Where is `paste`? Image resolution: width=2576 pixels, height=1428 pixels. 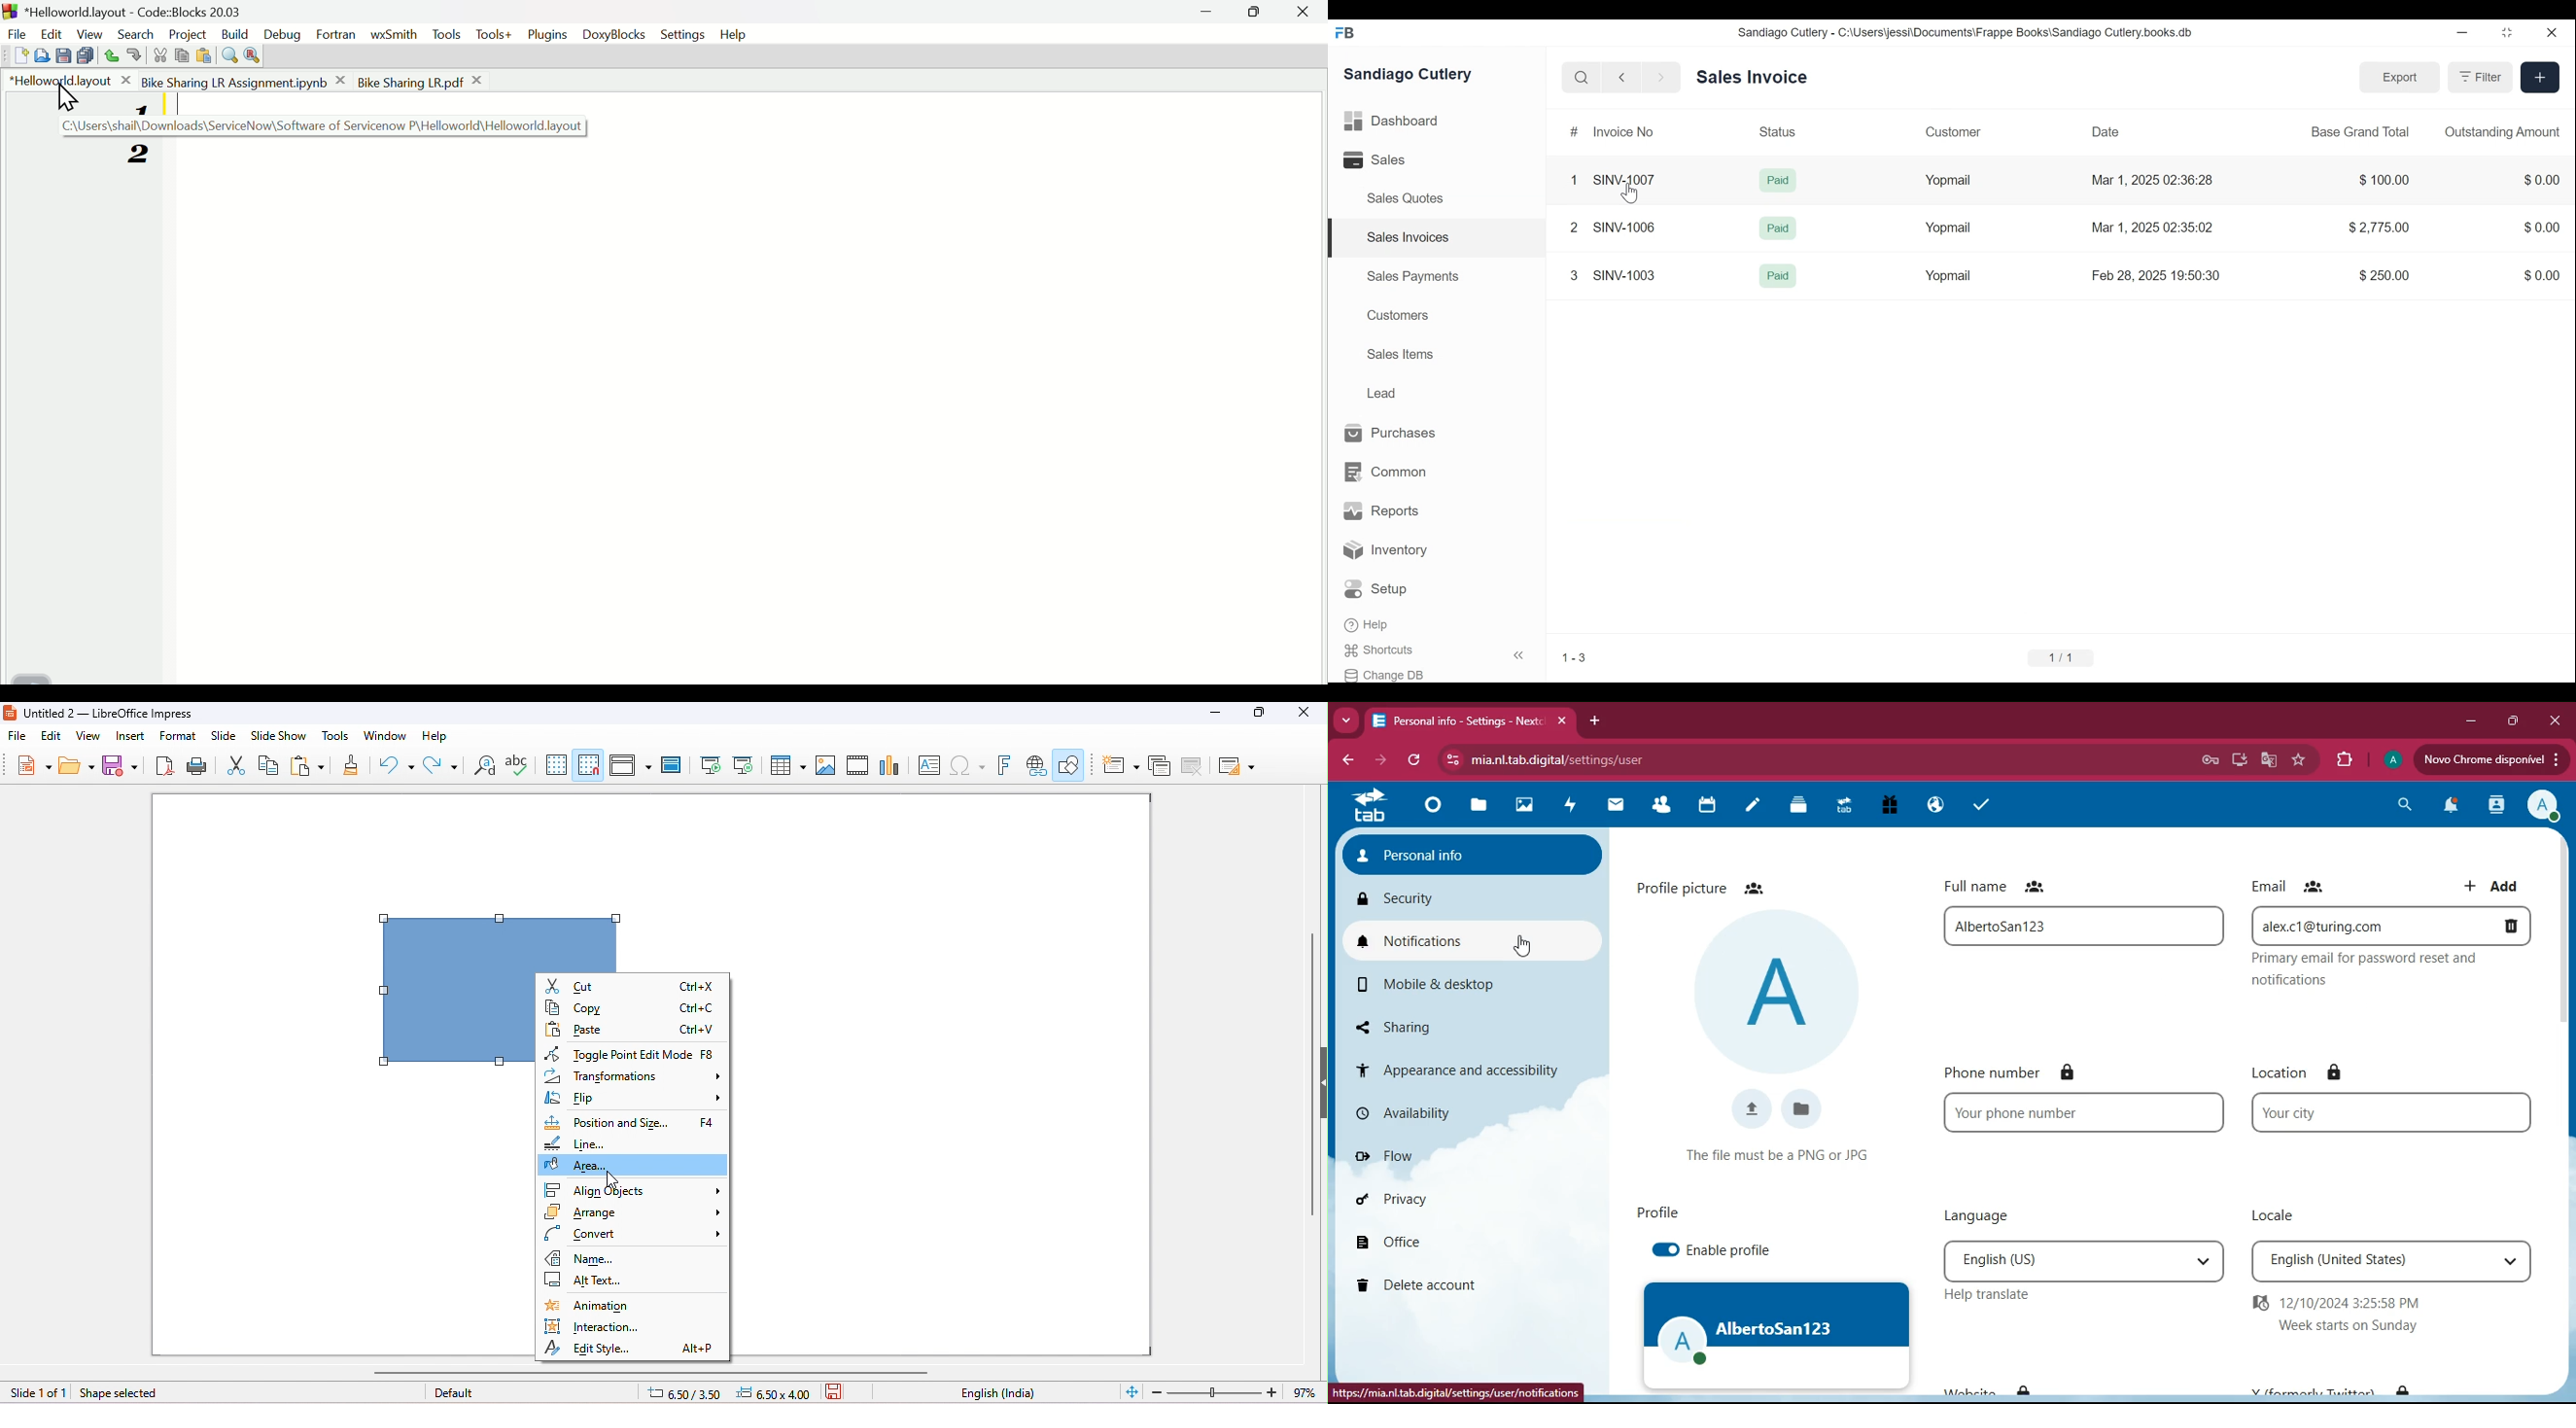 paste is located at coordinates (306, 763).